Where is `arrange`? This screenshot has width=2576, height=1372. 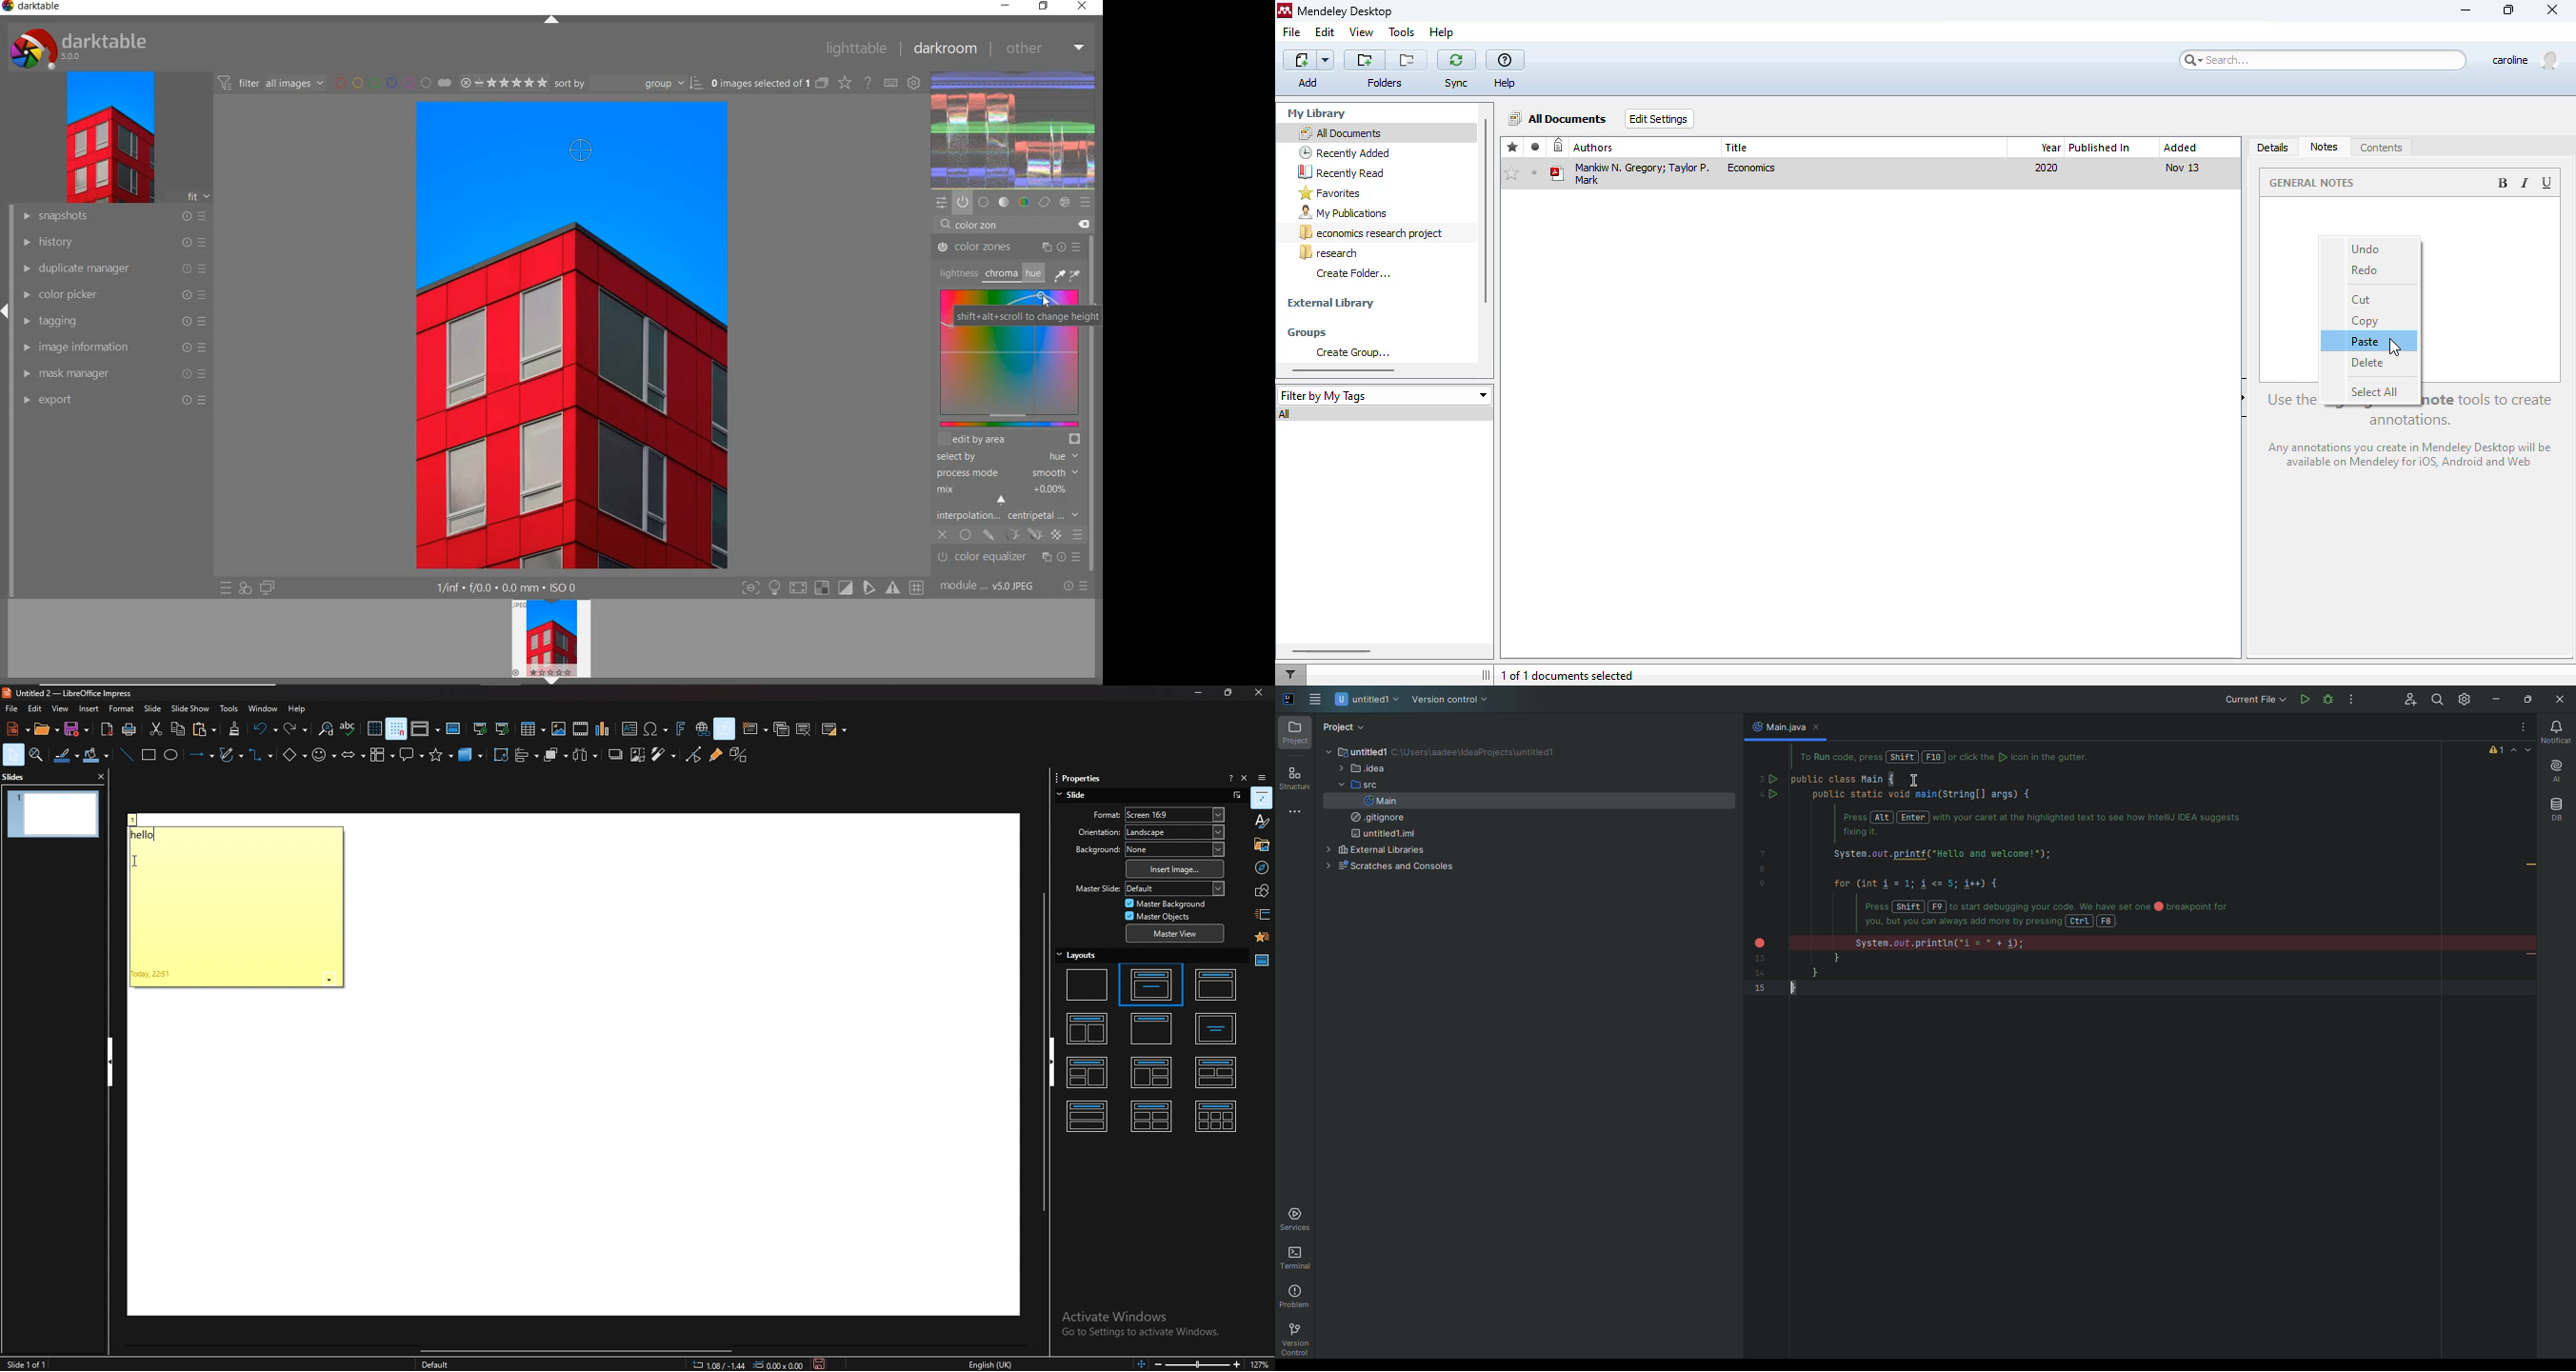 arrange is located at coordinates (557, 754).